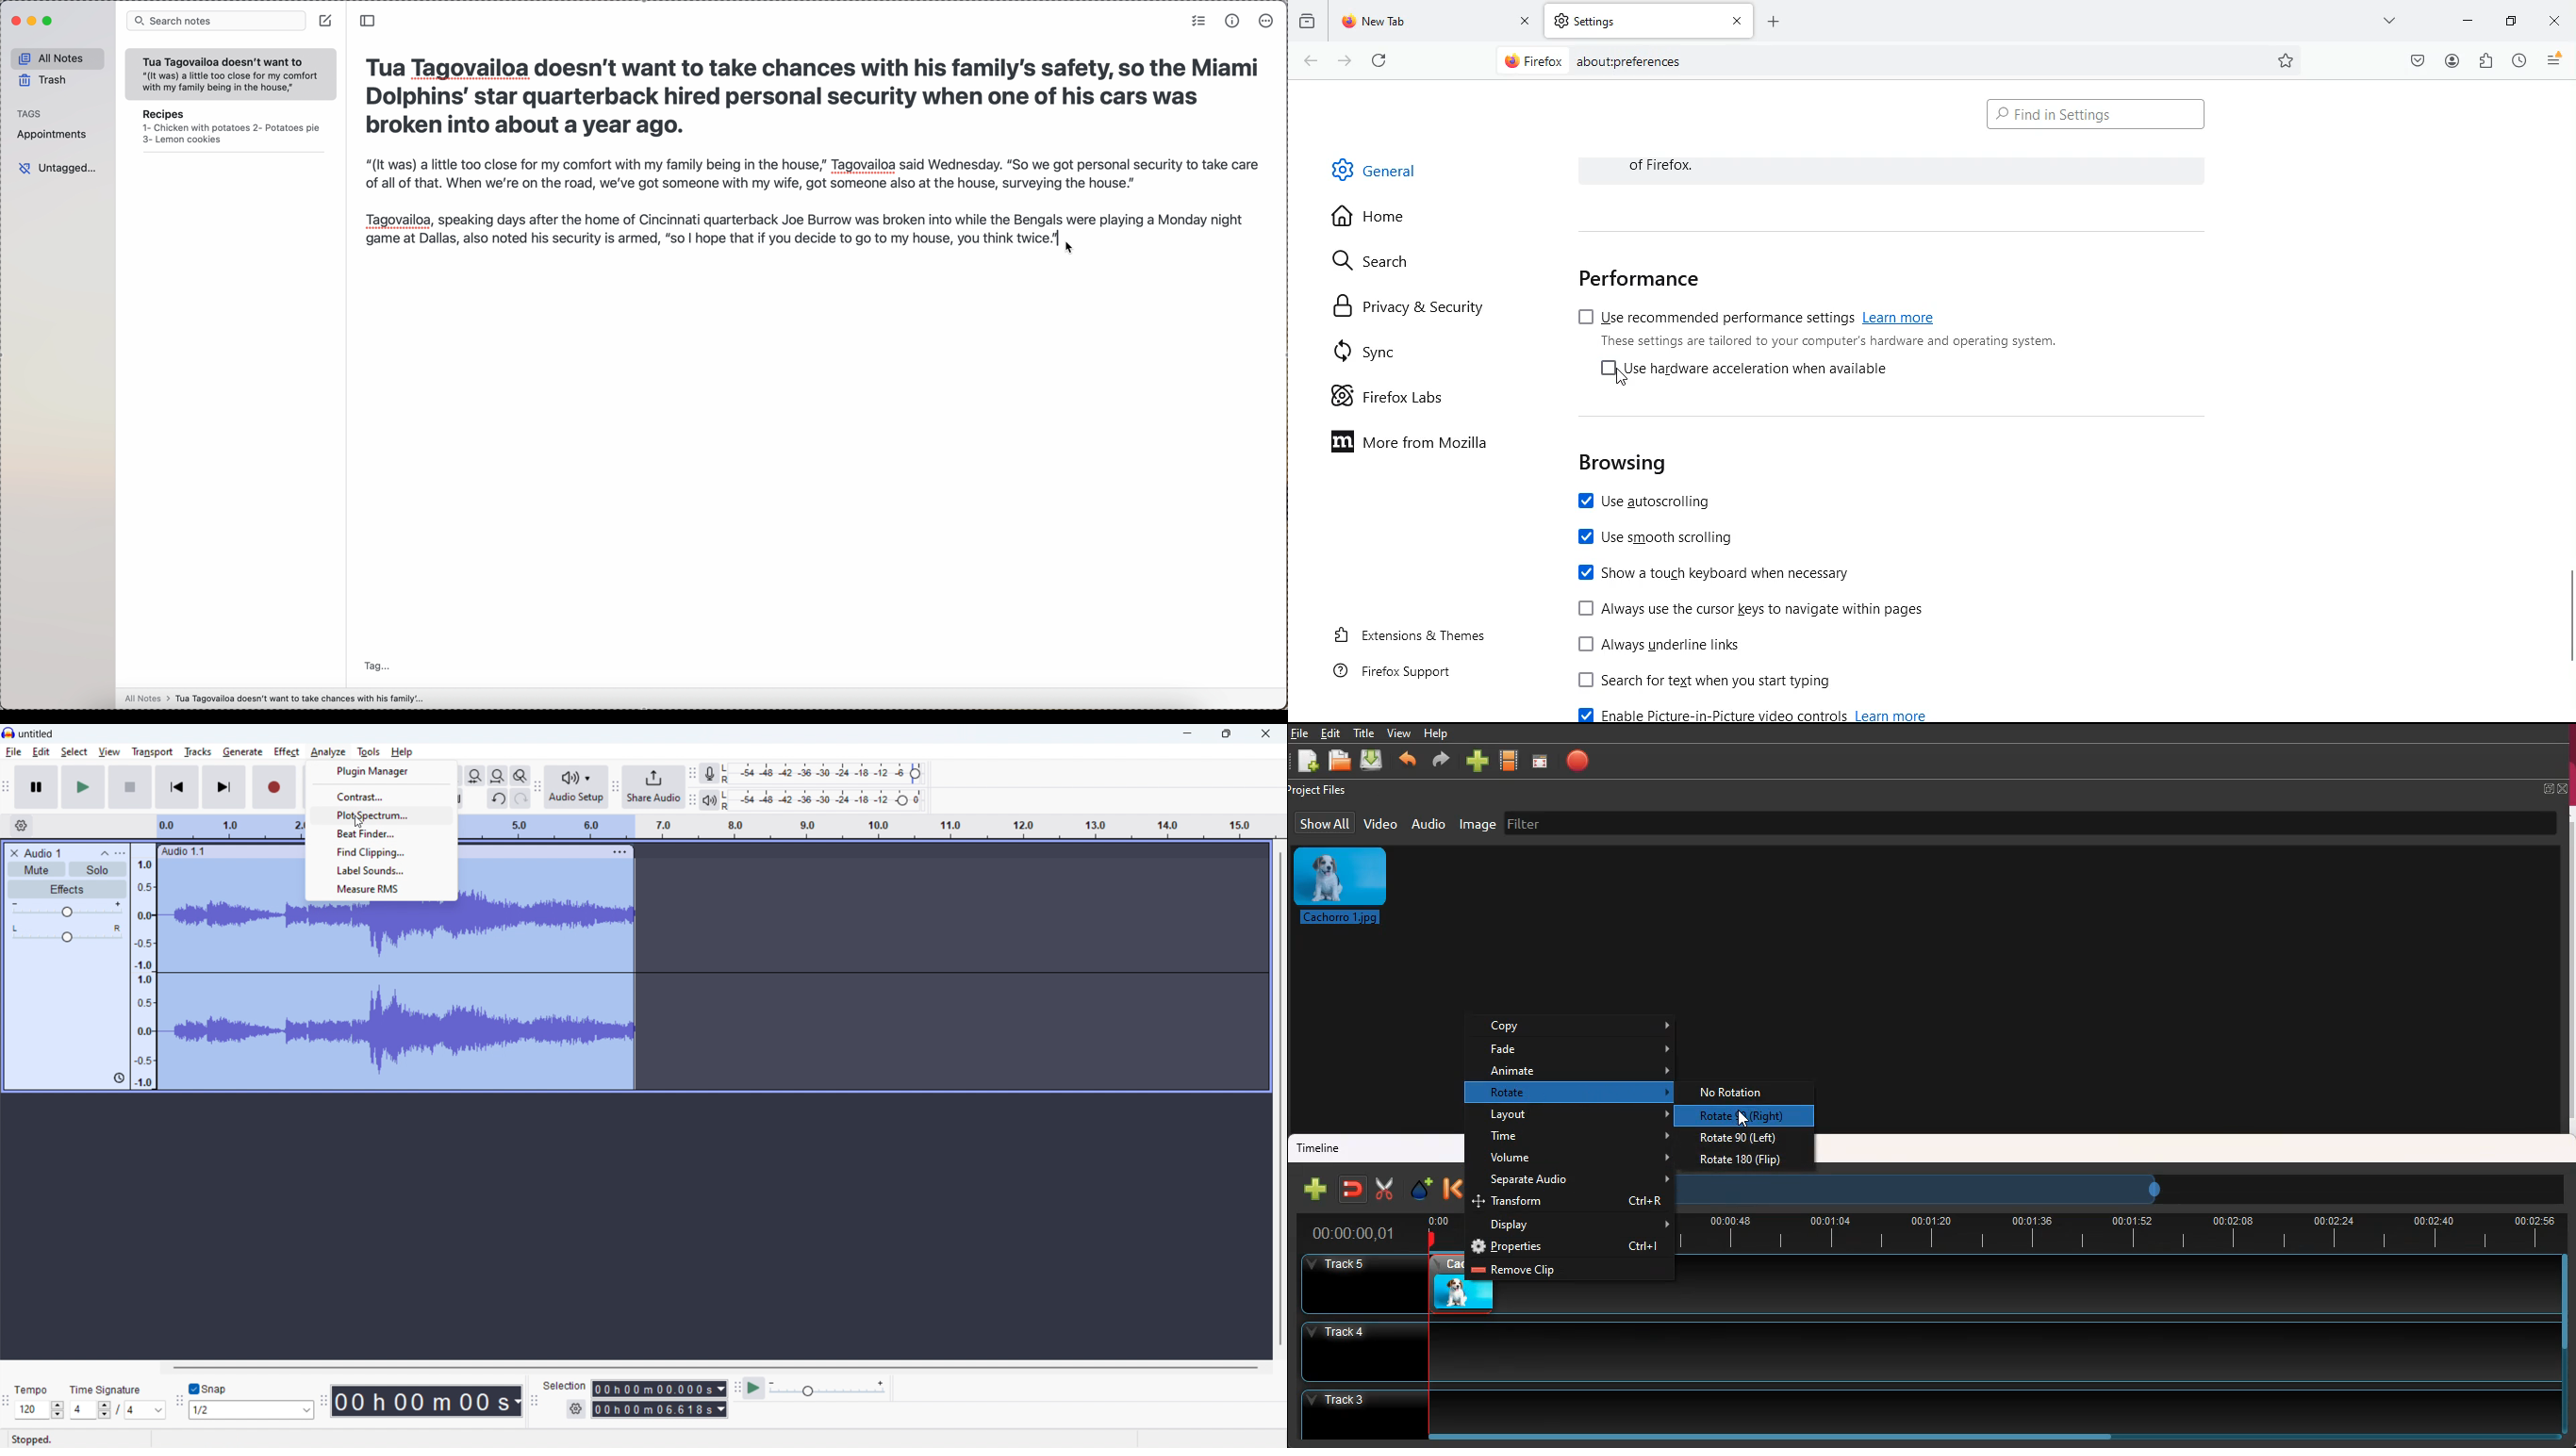 The width and height of the screenshot is (2576, 1456). Describe the element at coordinates (209, 1389) in the screenshot. I see `toggle snap` at that location.